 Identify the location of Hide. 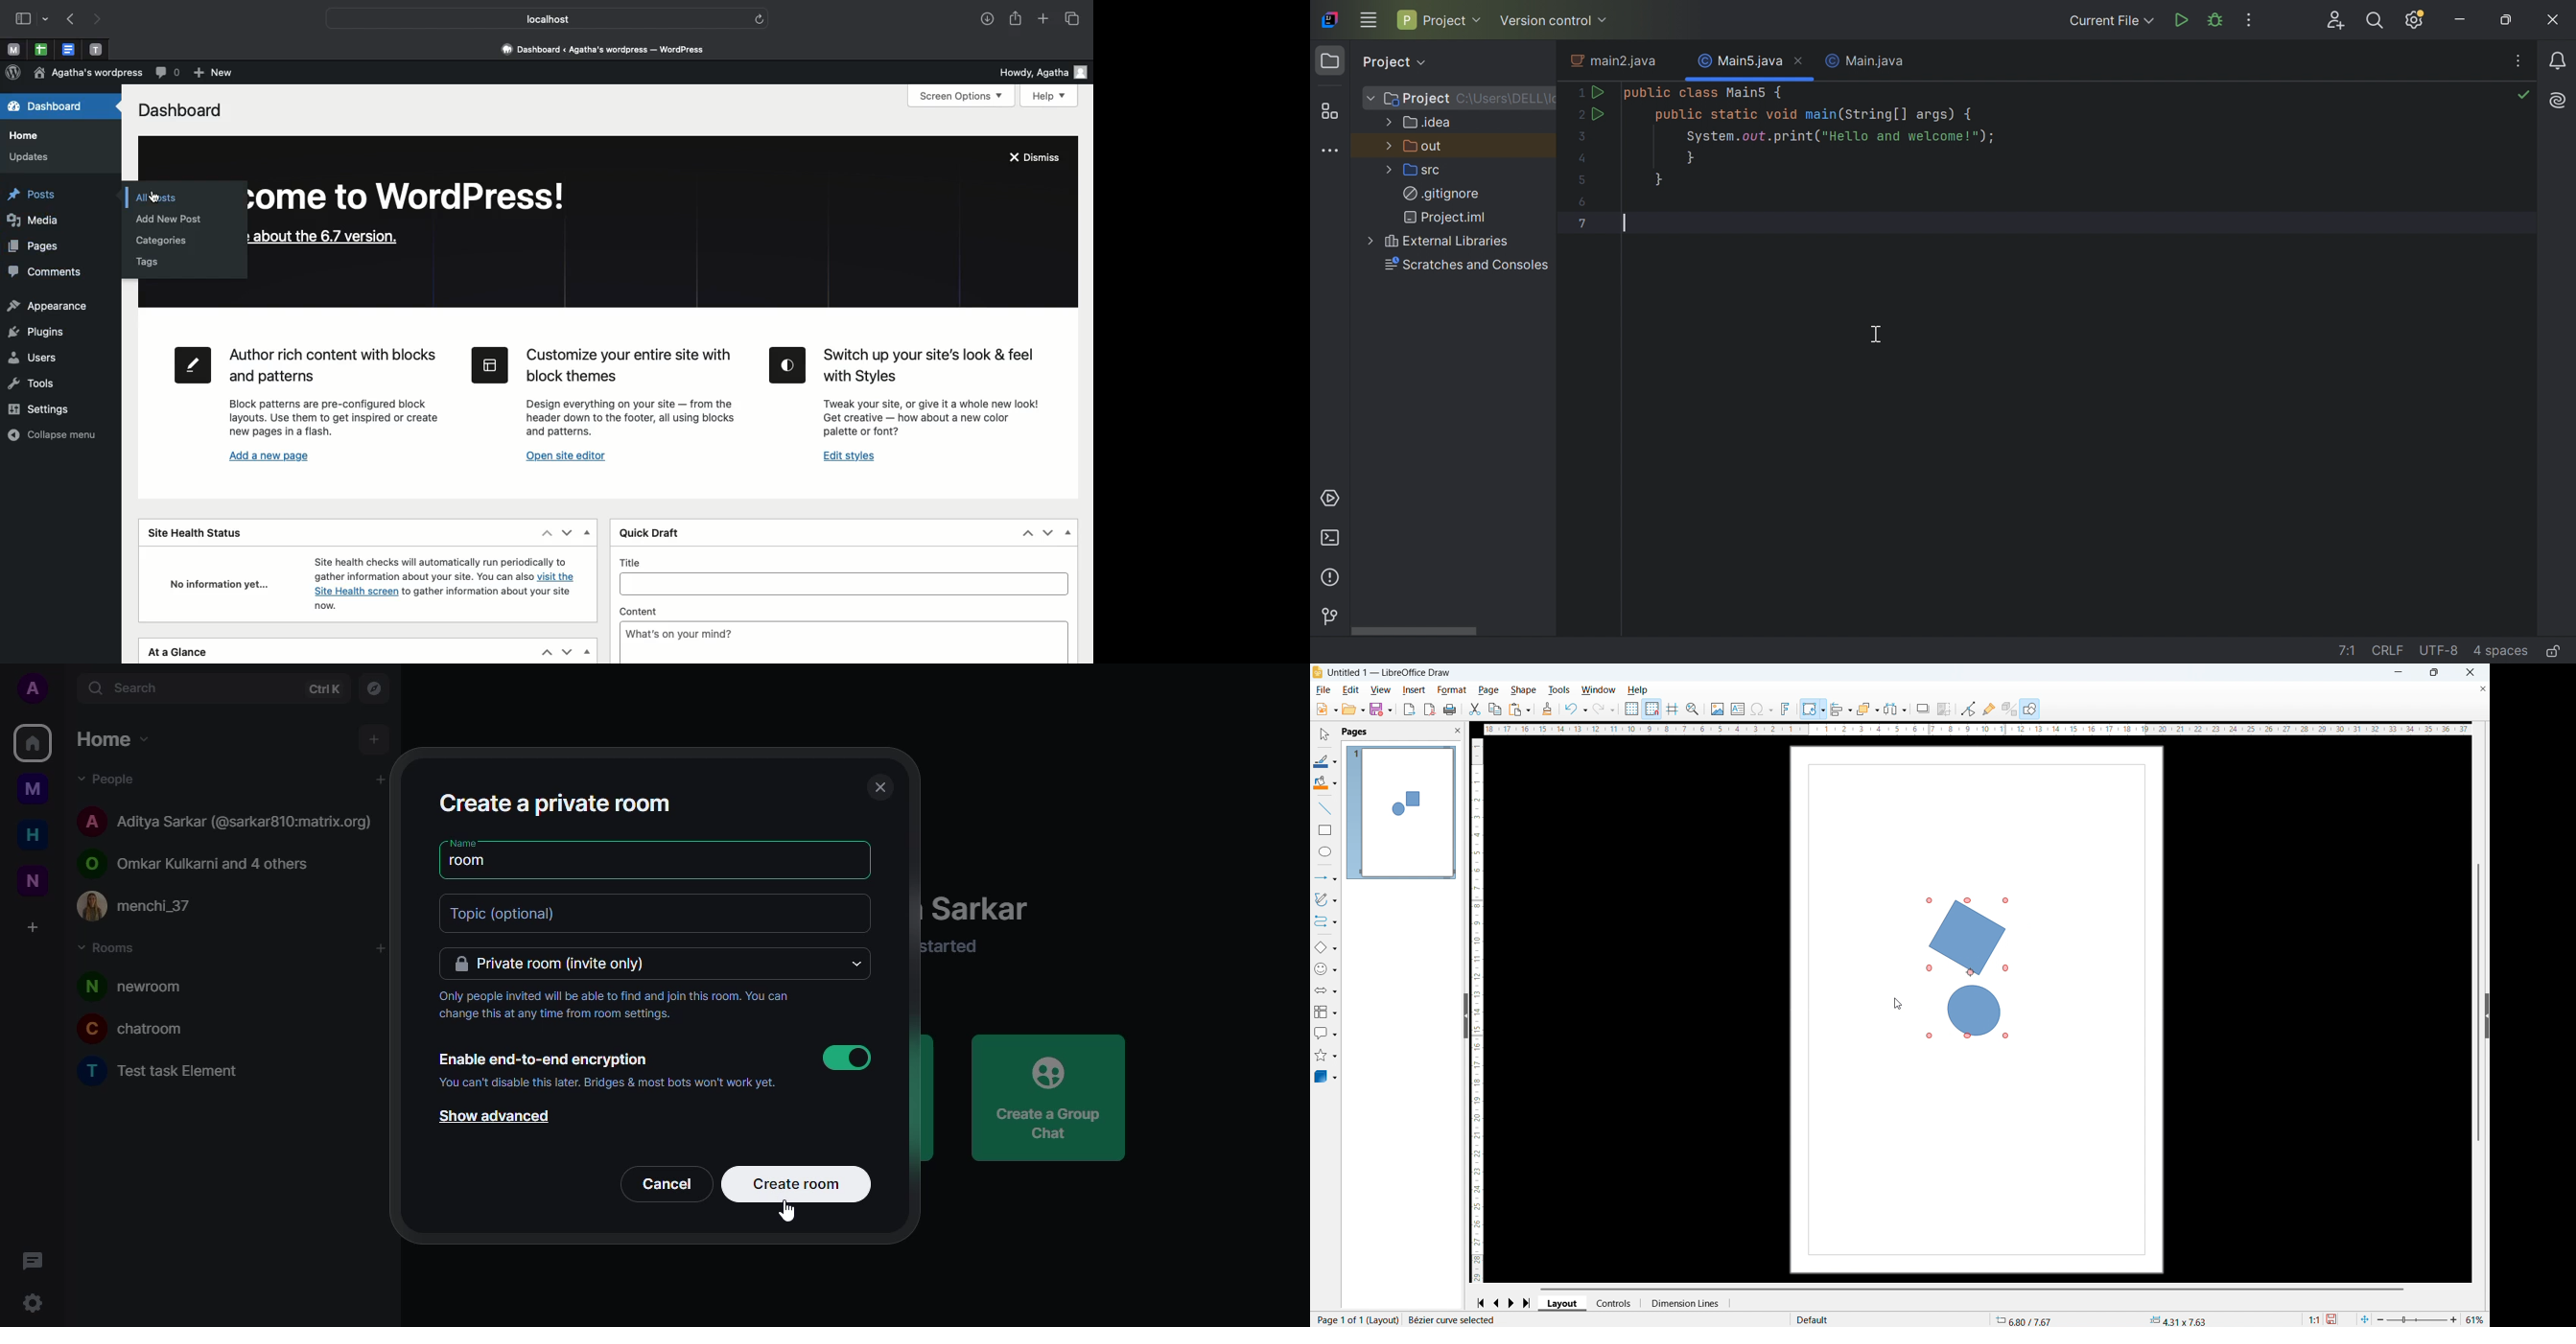
(586, 535).